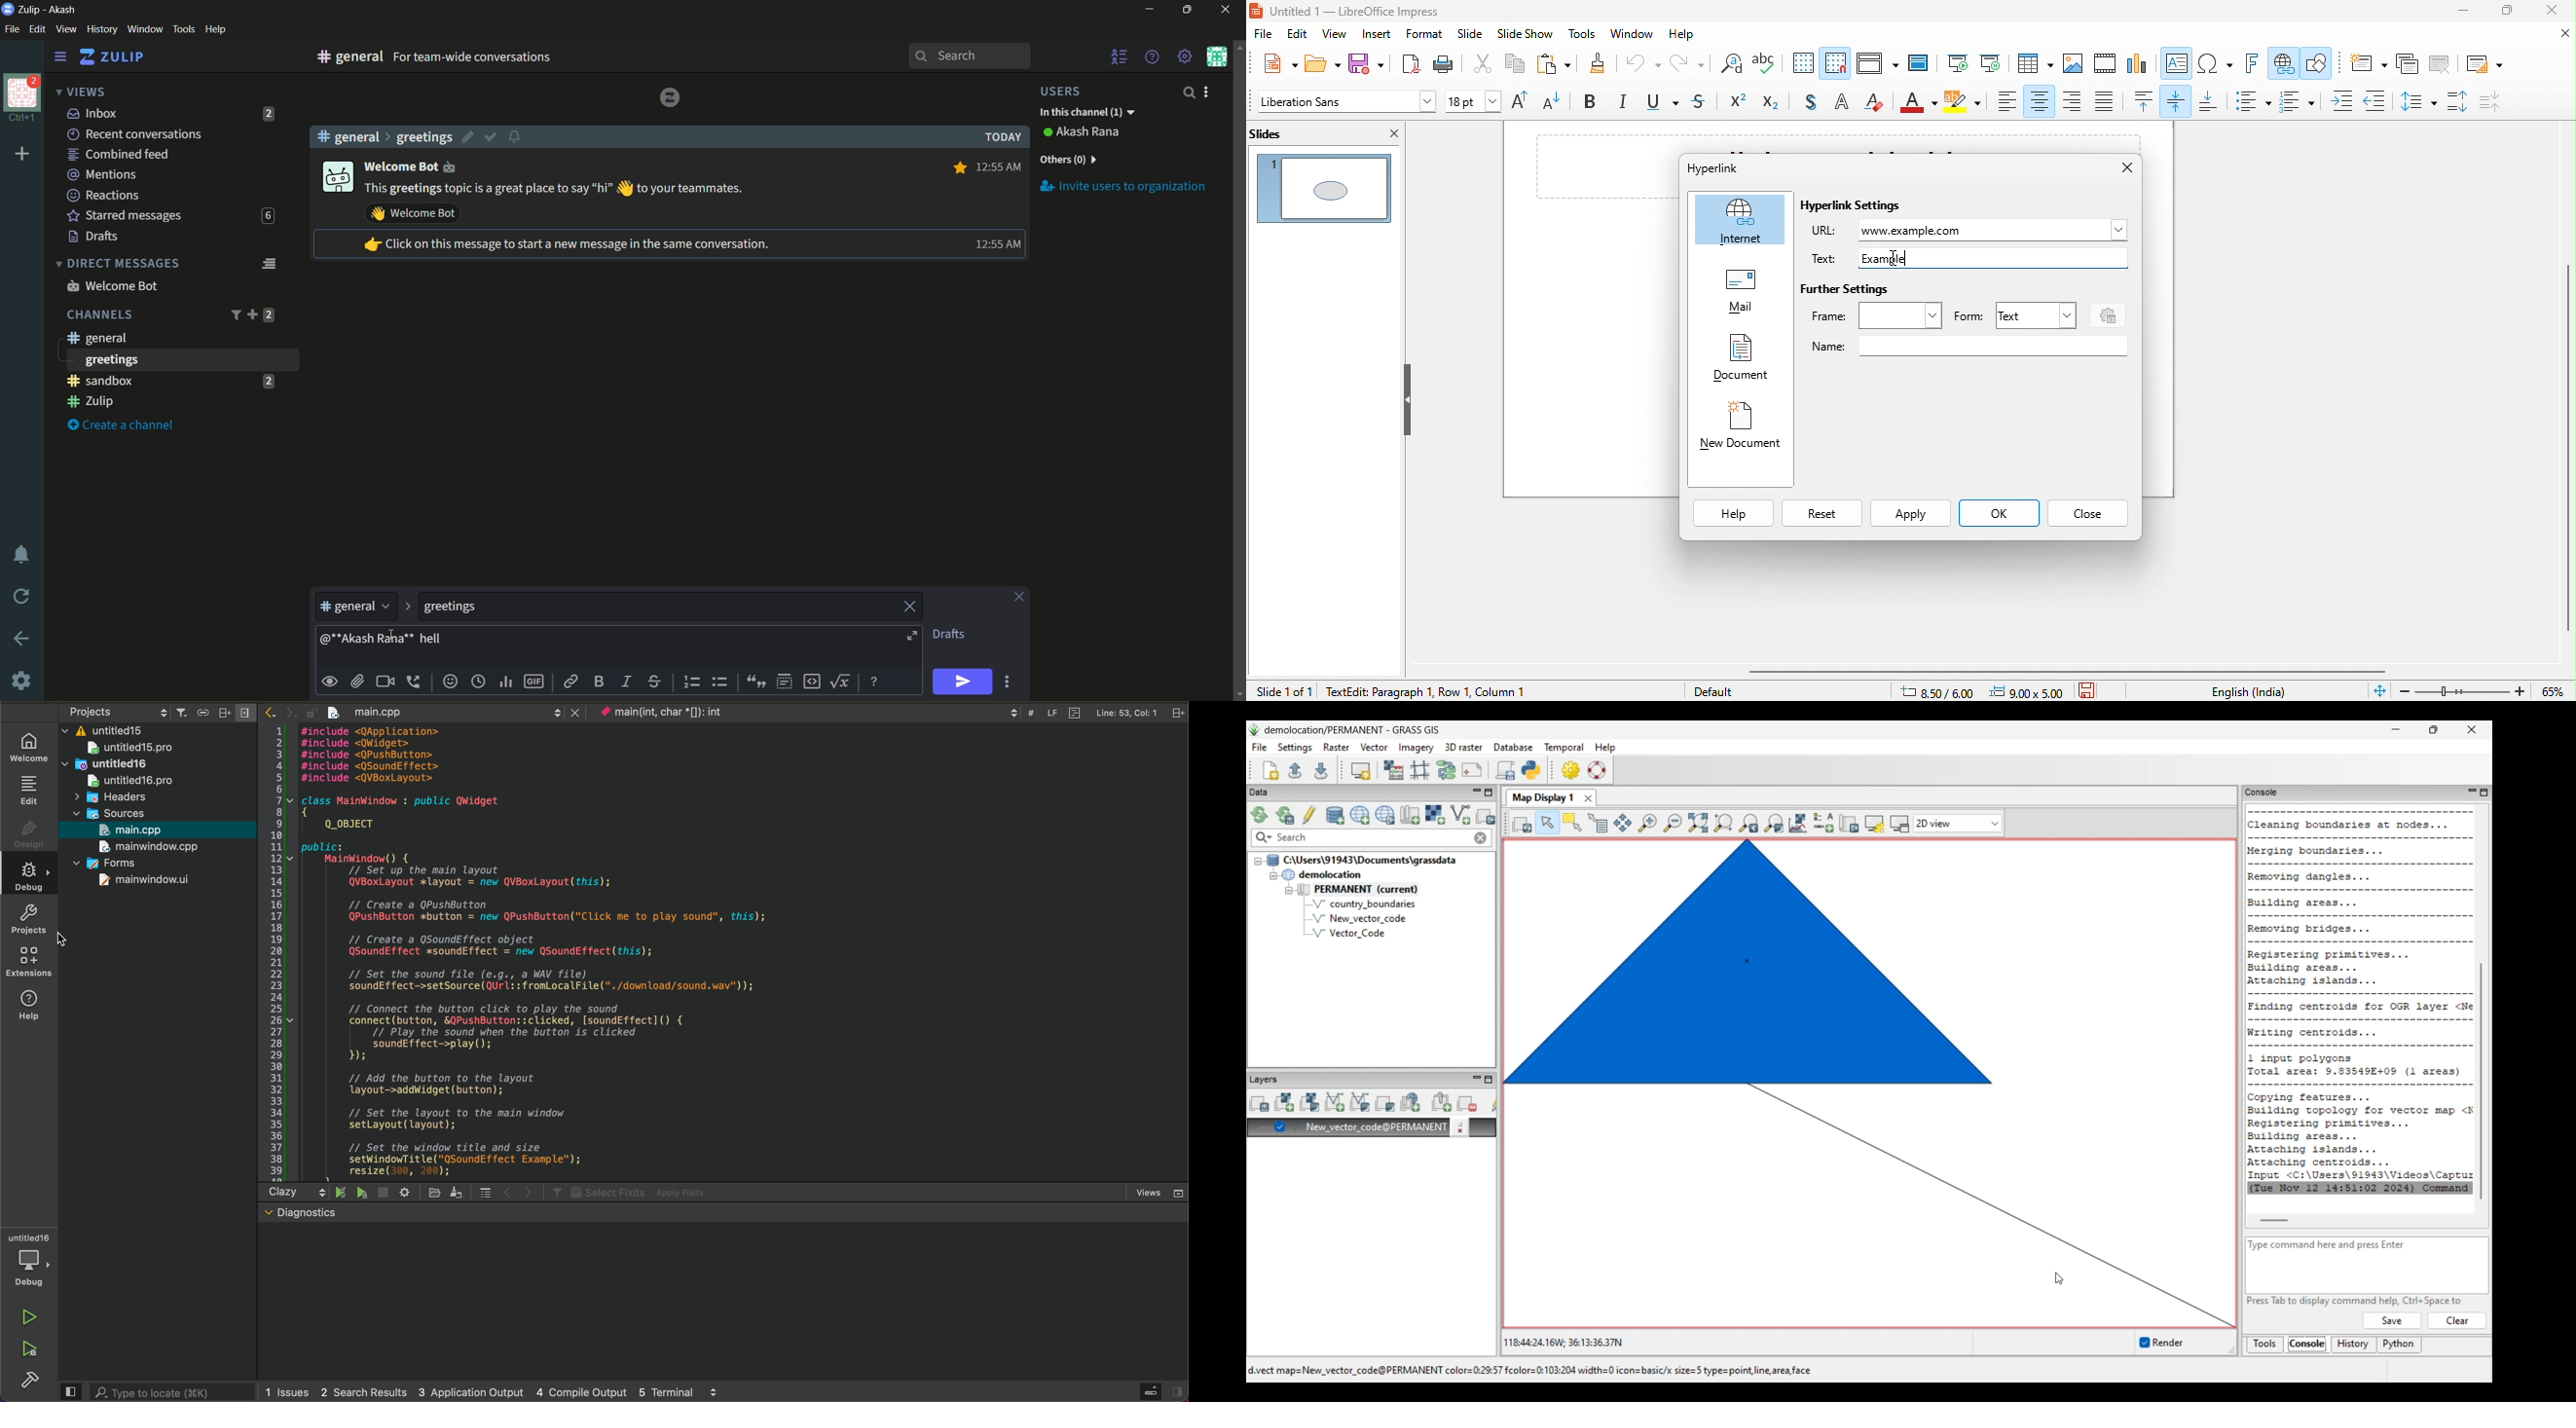 The image size is (2576, 1428). Describe the element at coordinates (63, 10) in the screenshot. I see `Akash` at that location.